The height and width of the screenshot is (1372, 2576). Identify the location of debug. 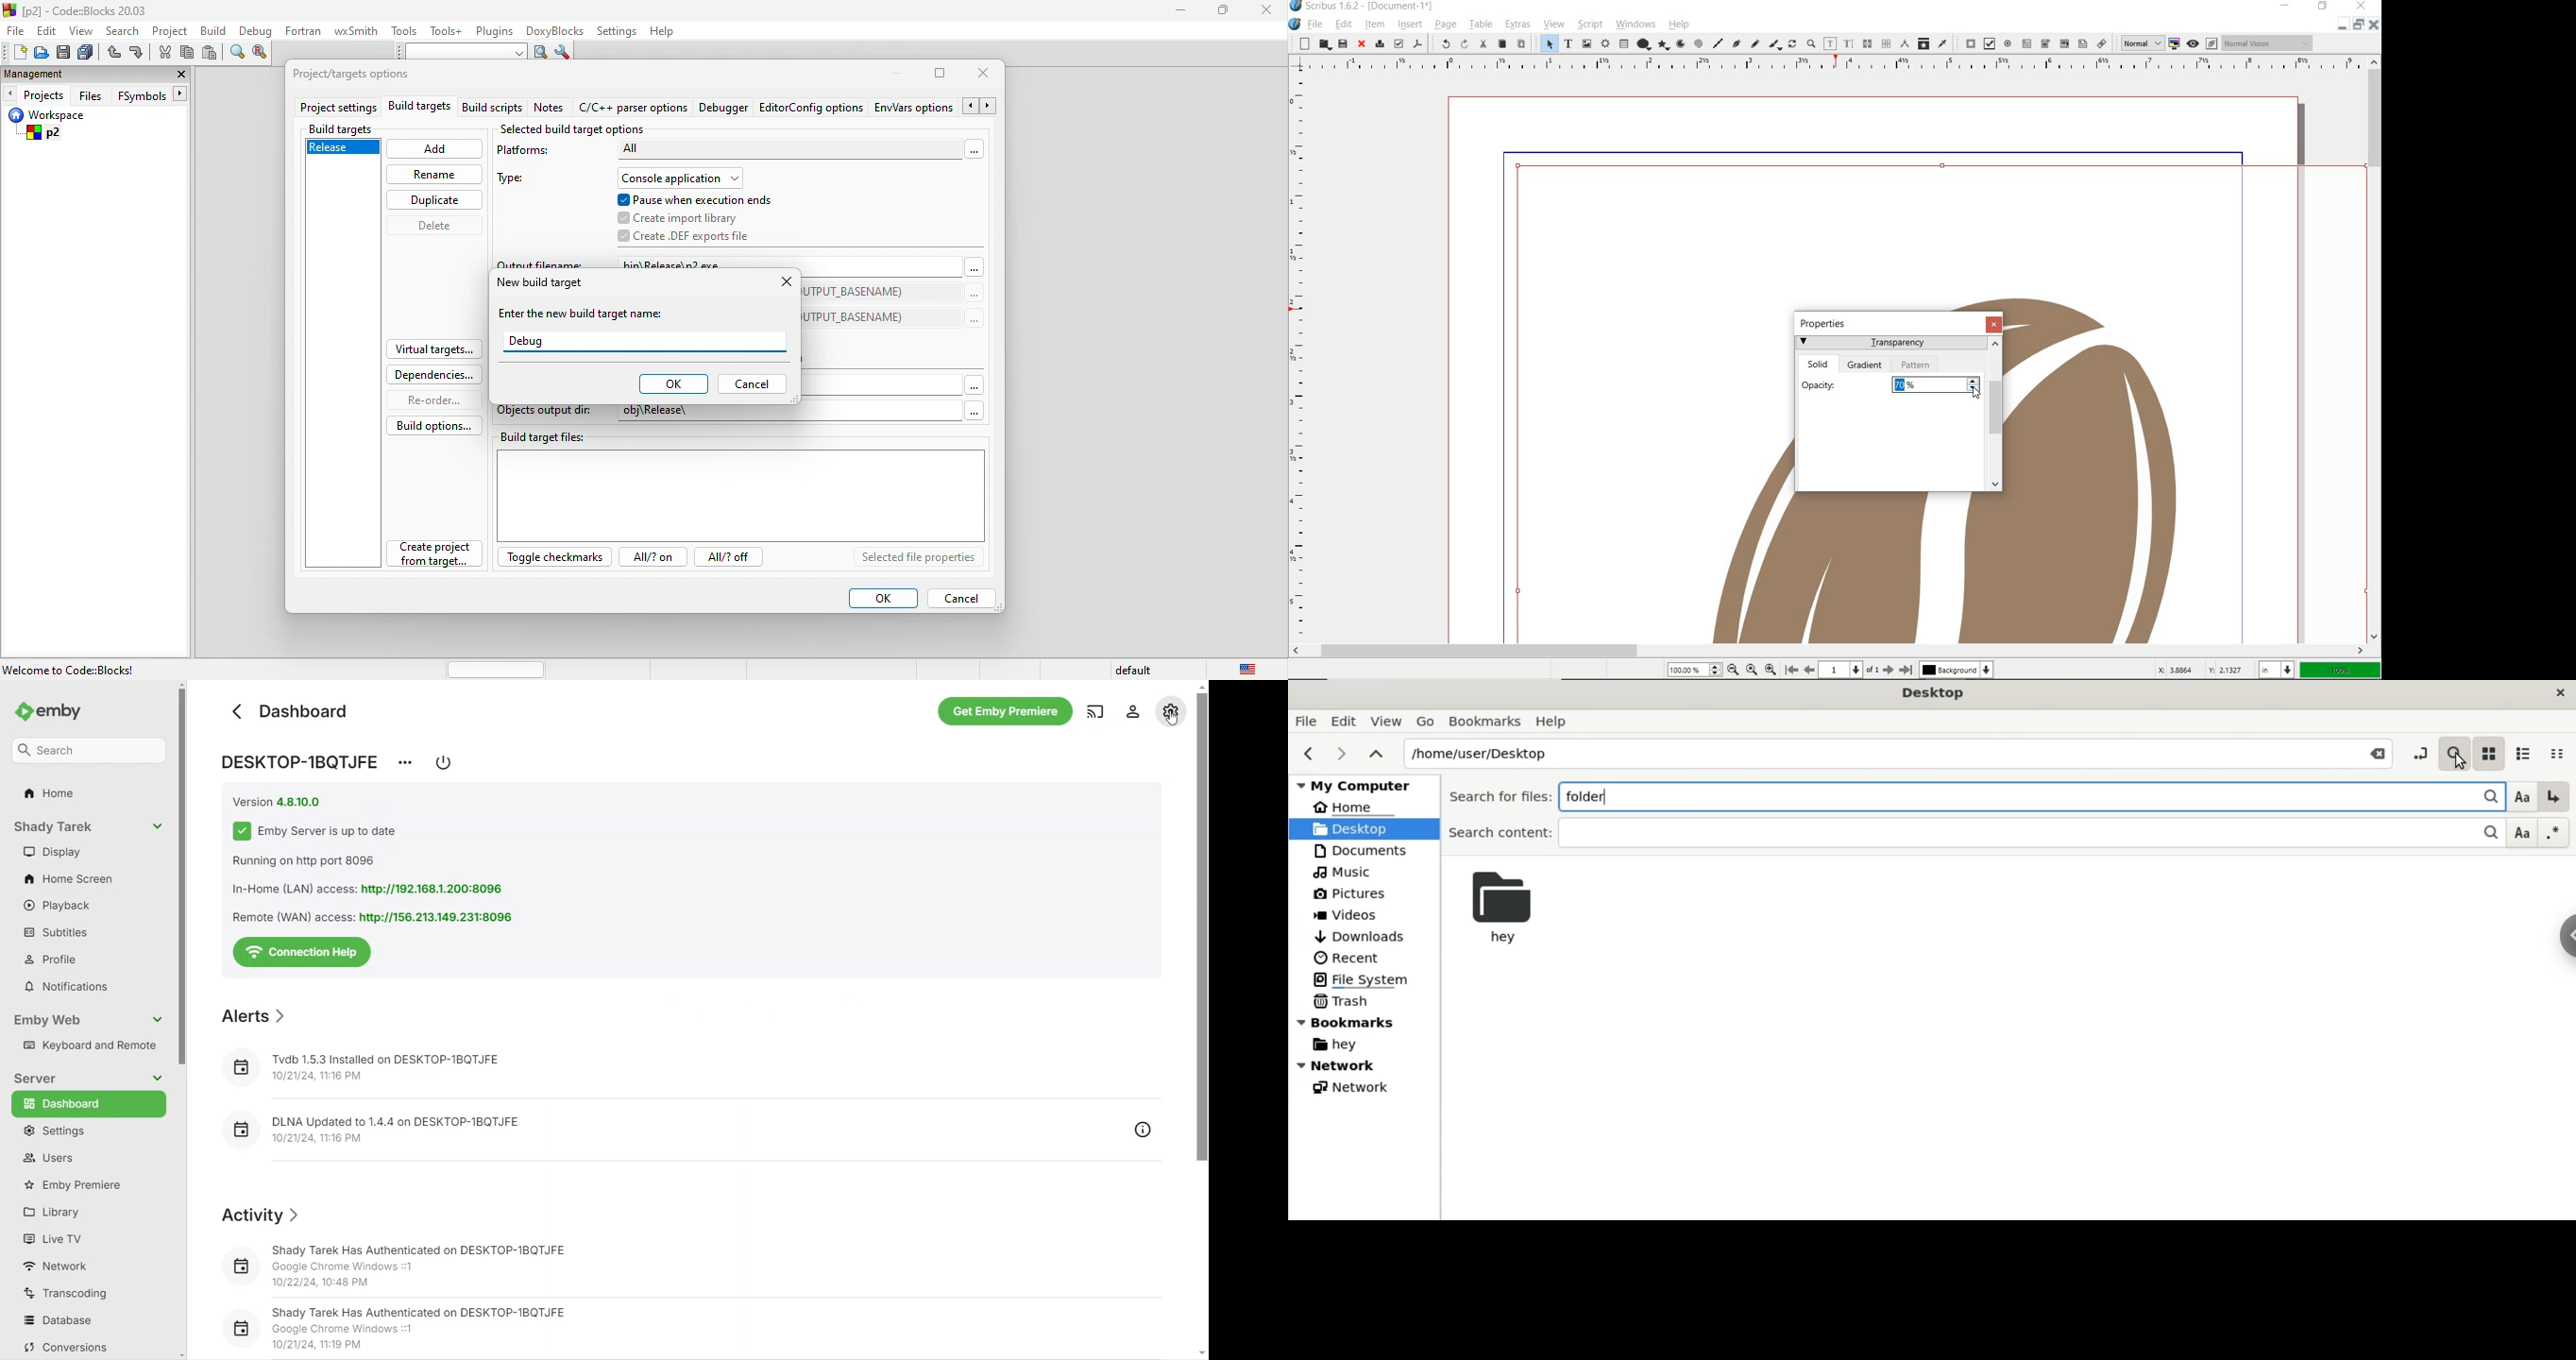
(257, 31).